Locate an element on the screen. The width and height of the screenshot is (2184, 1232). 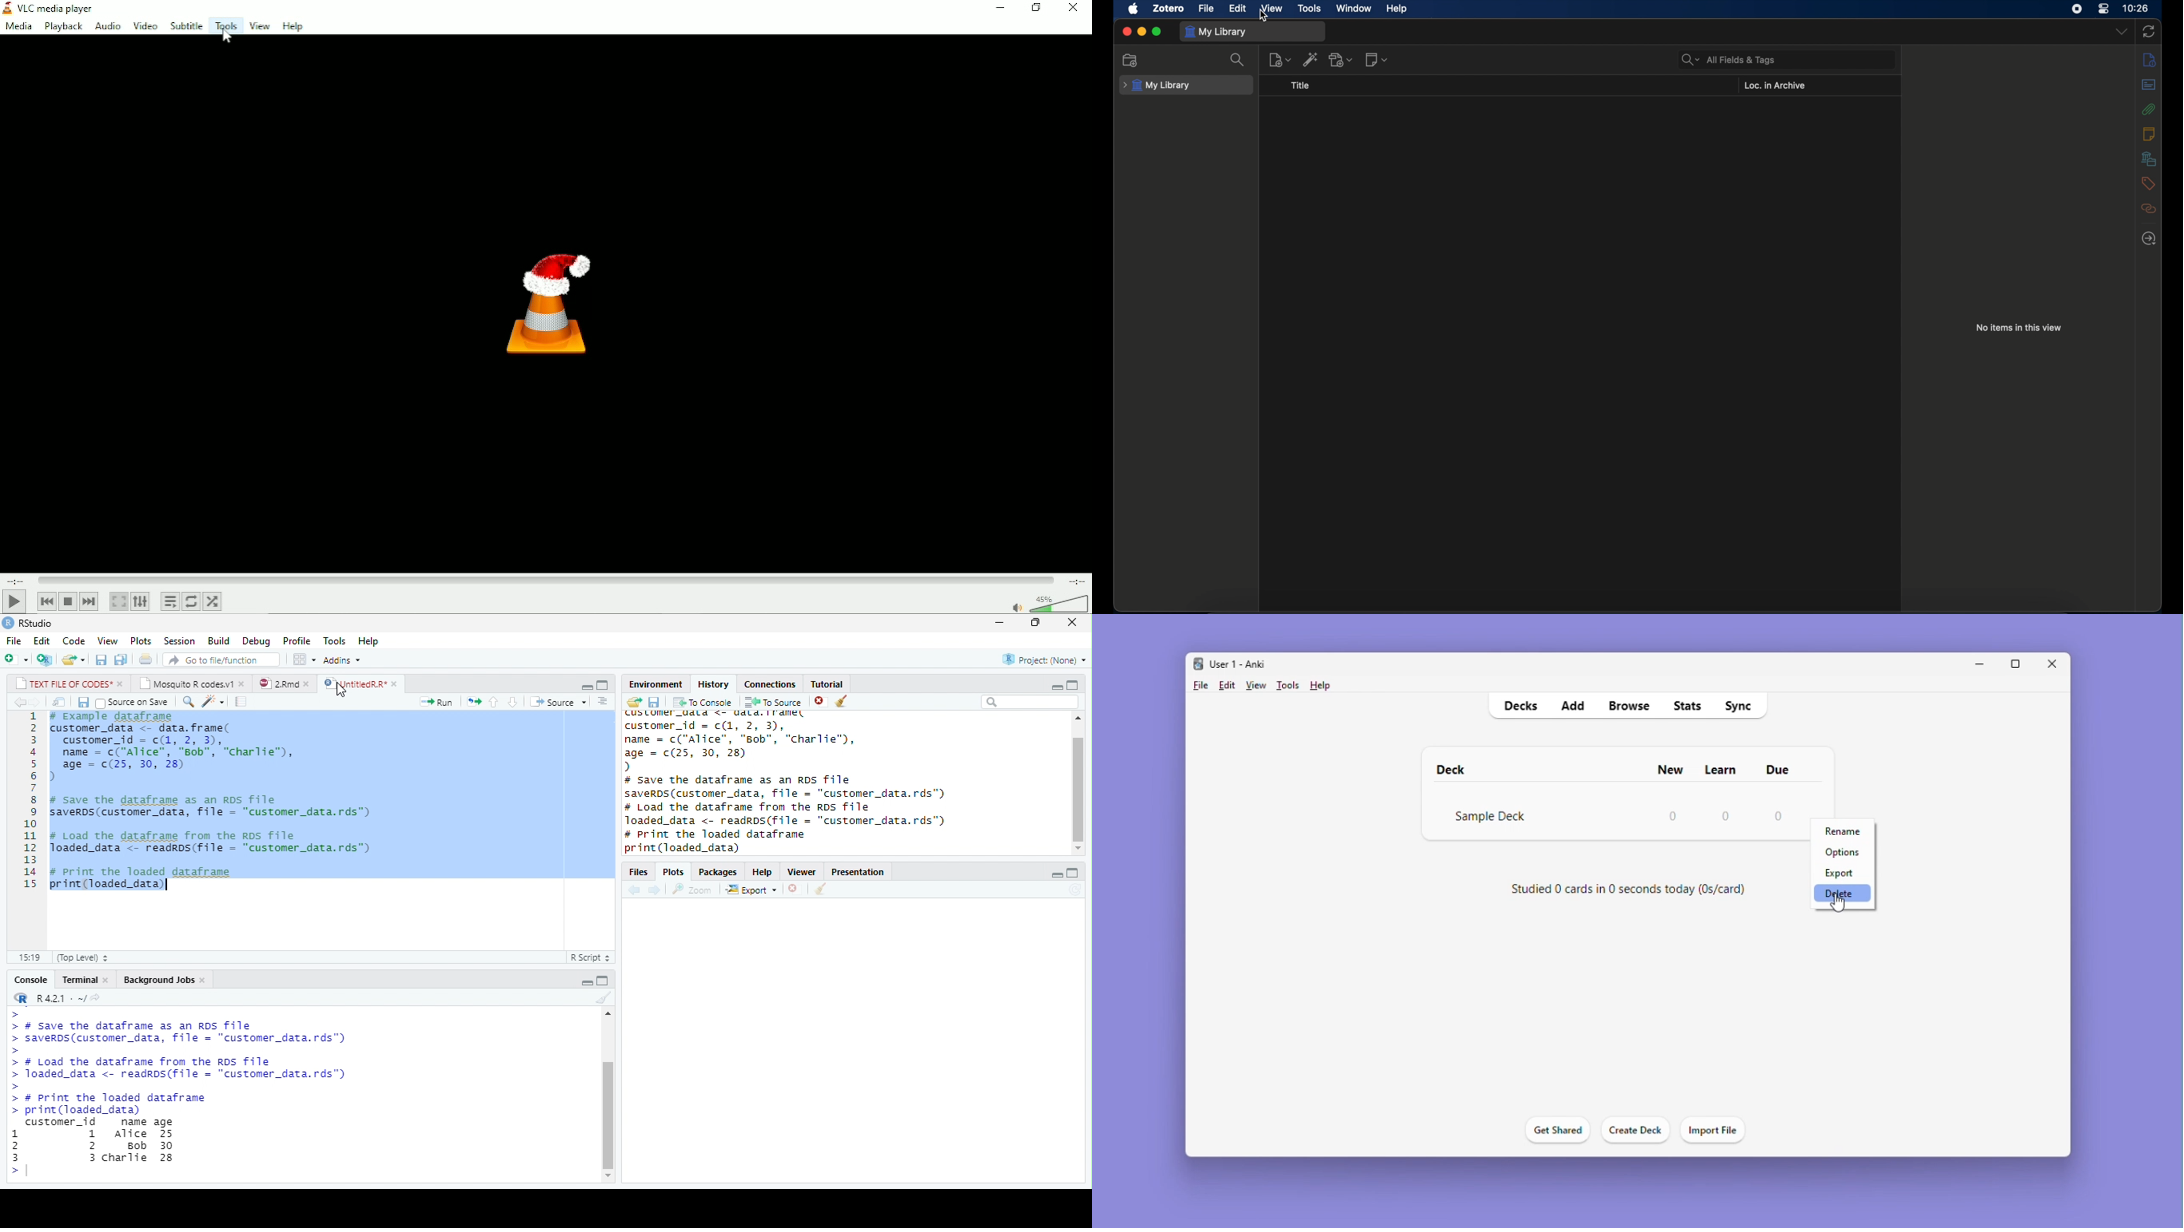
Create deck is located at coordinates (1632, 1131).